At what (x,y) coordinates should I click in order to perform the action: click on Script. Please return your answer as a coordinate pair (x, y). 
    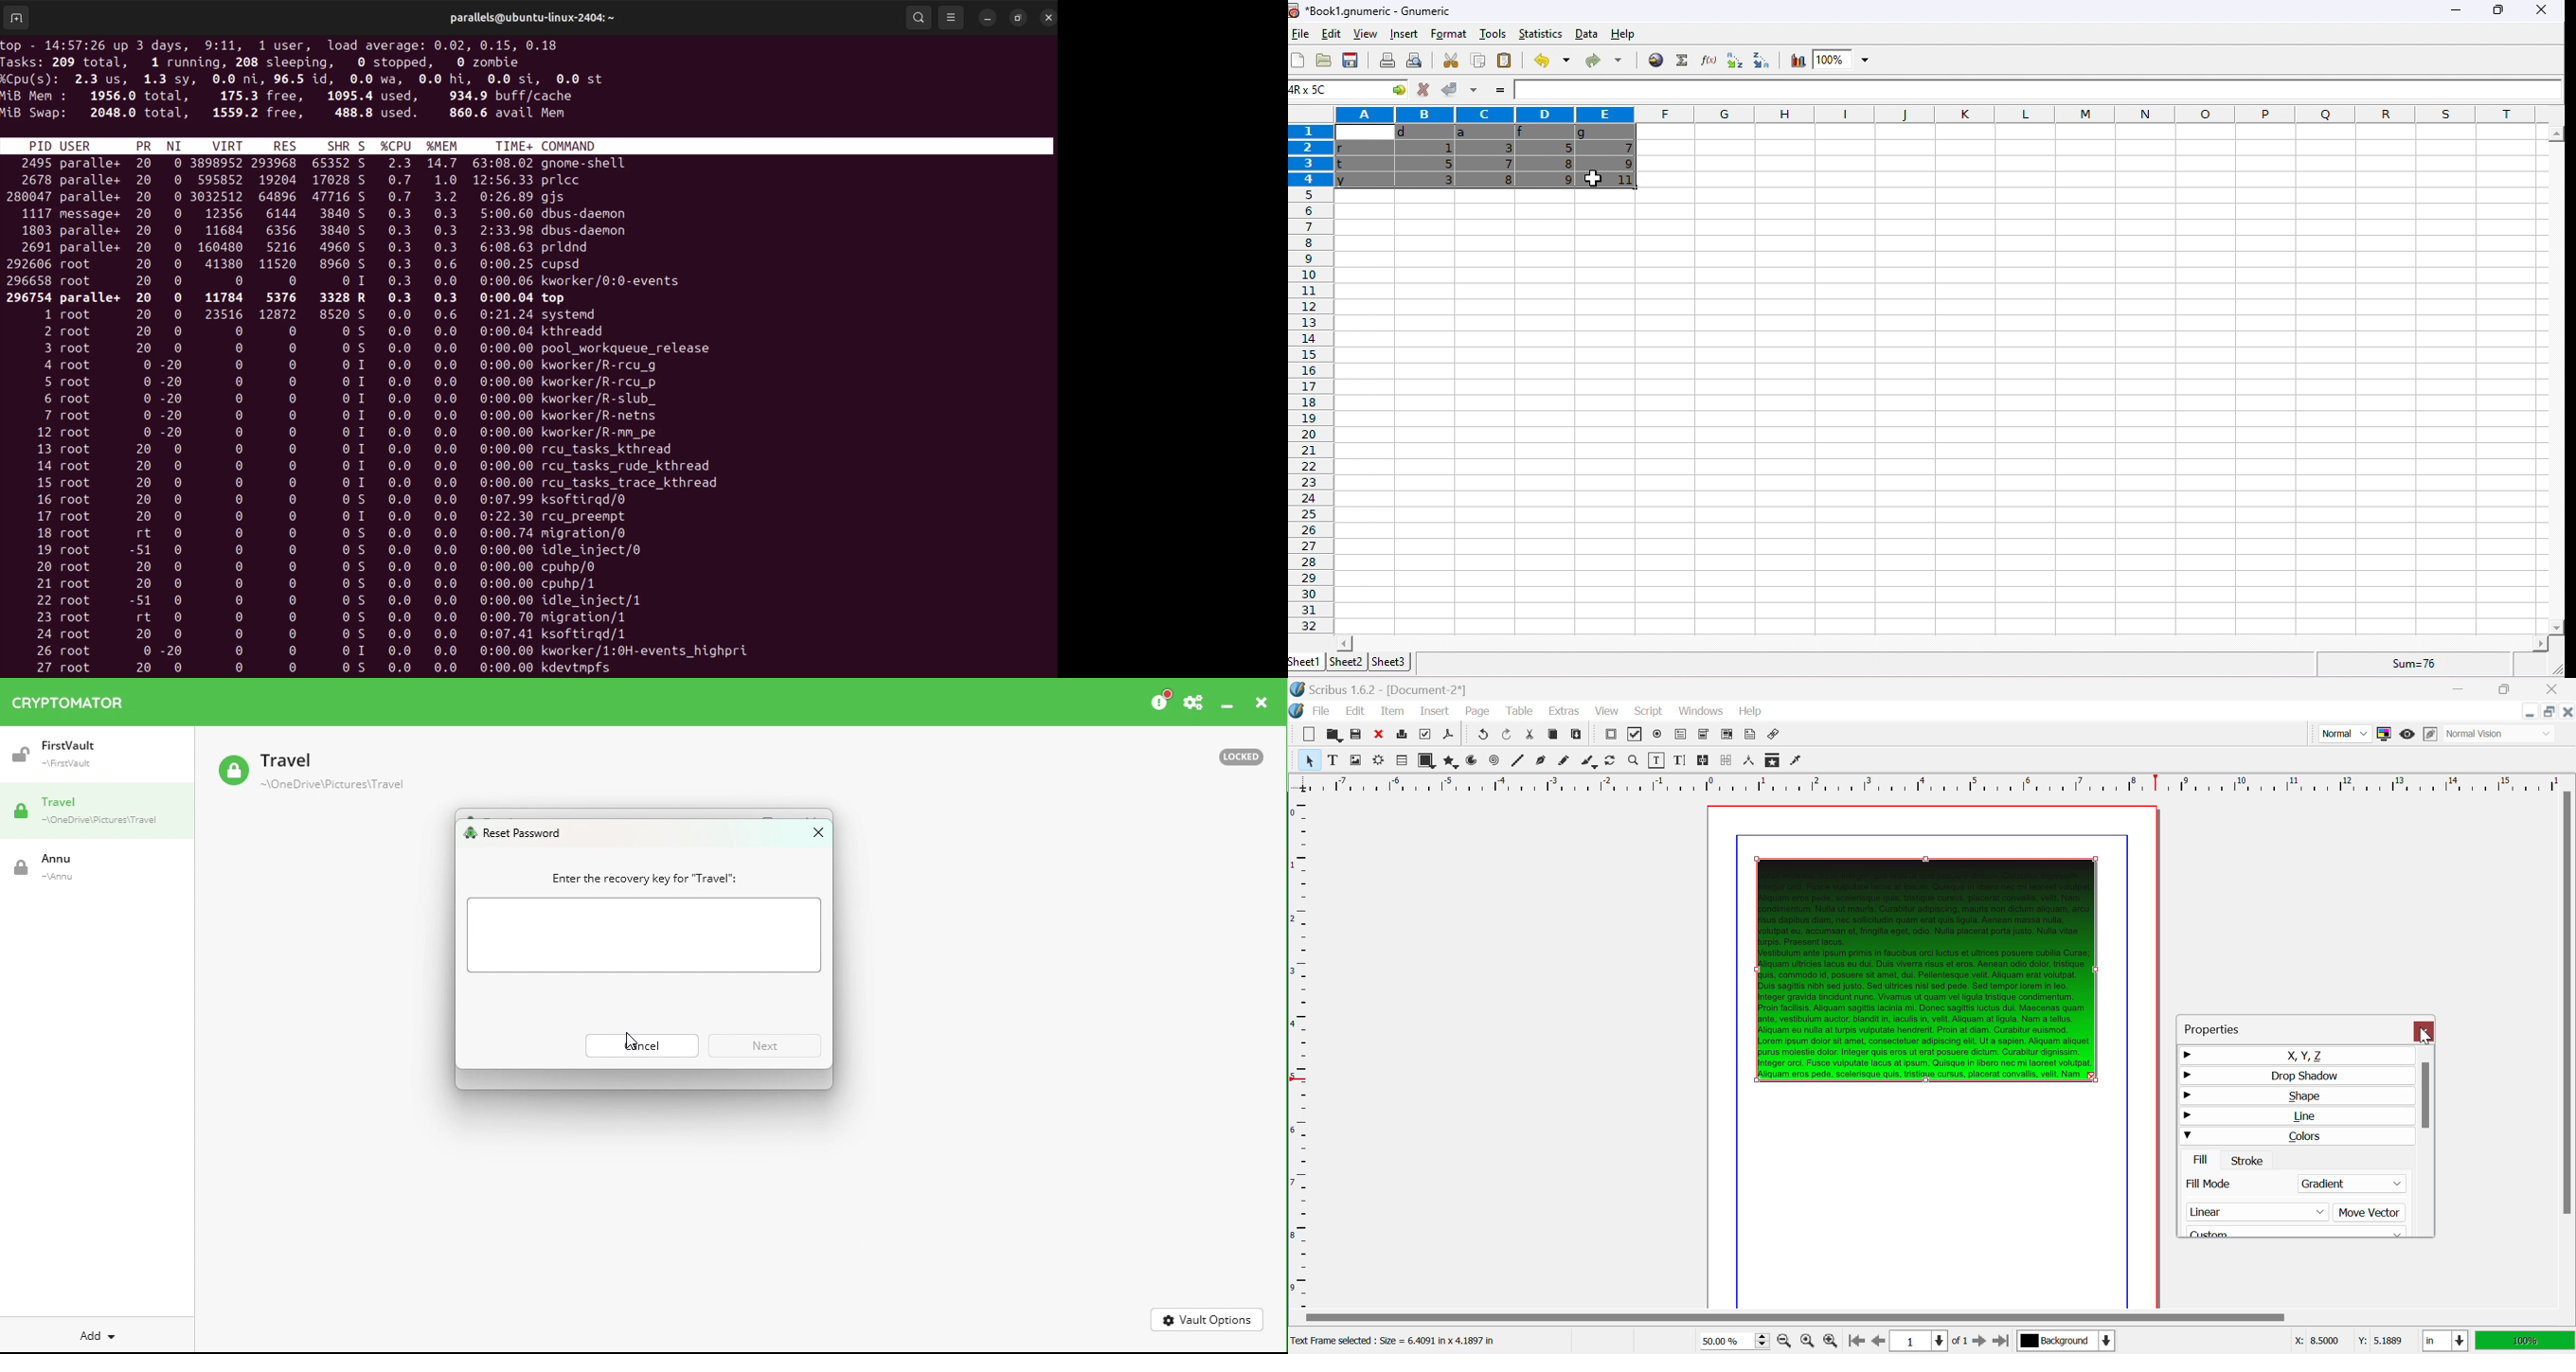
    Looking at the image, I should click on (1650, 710).